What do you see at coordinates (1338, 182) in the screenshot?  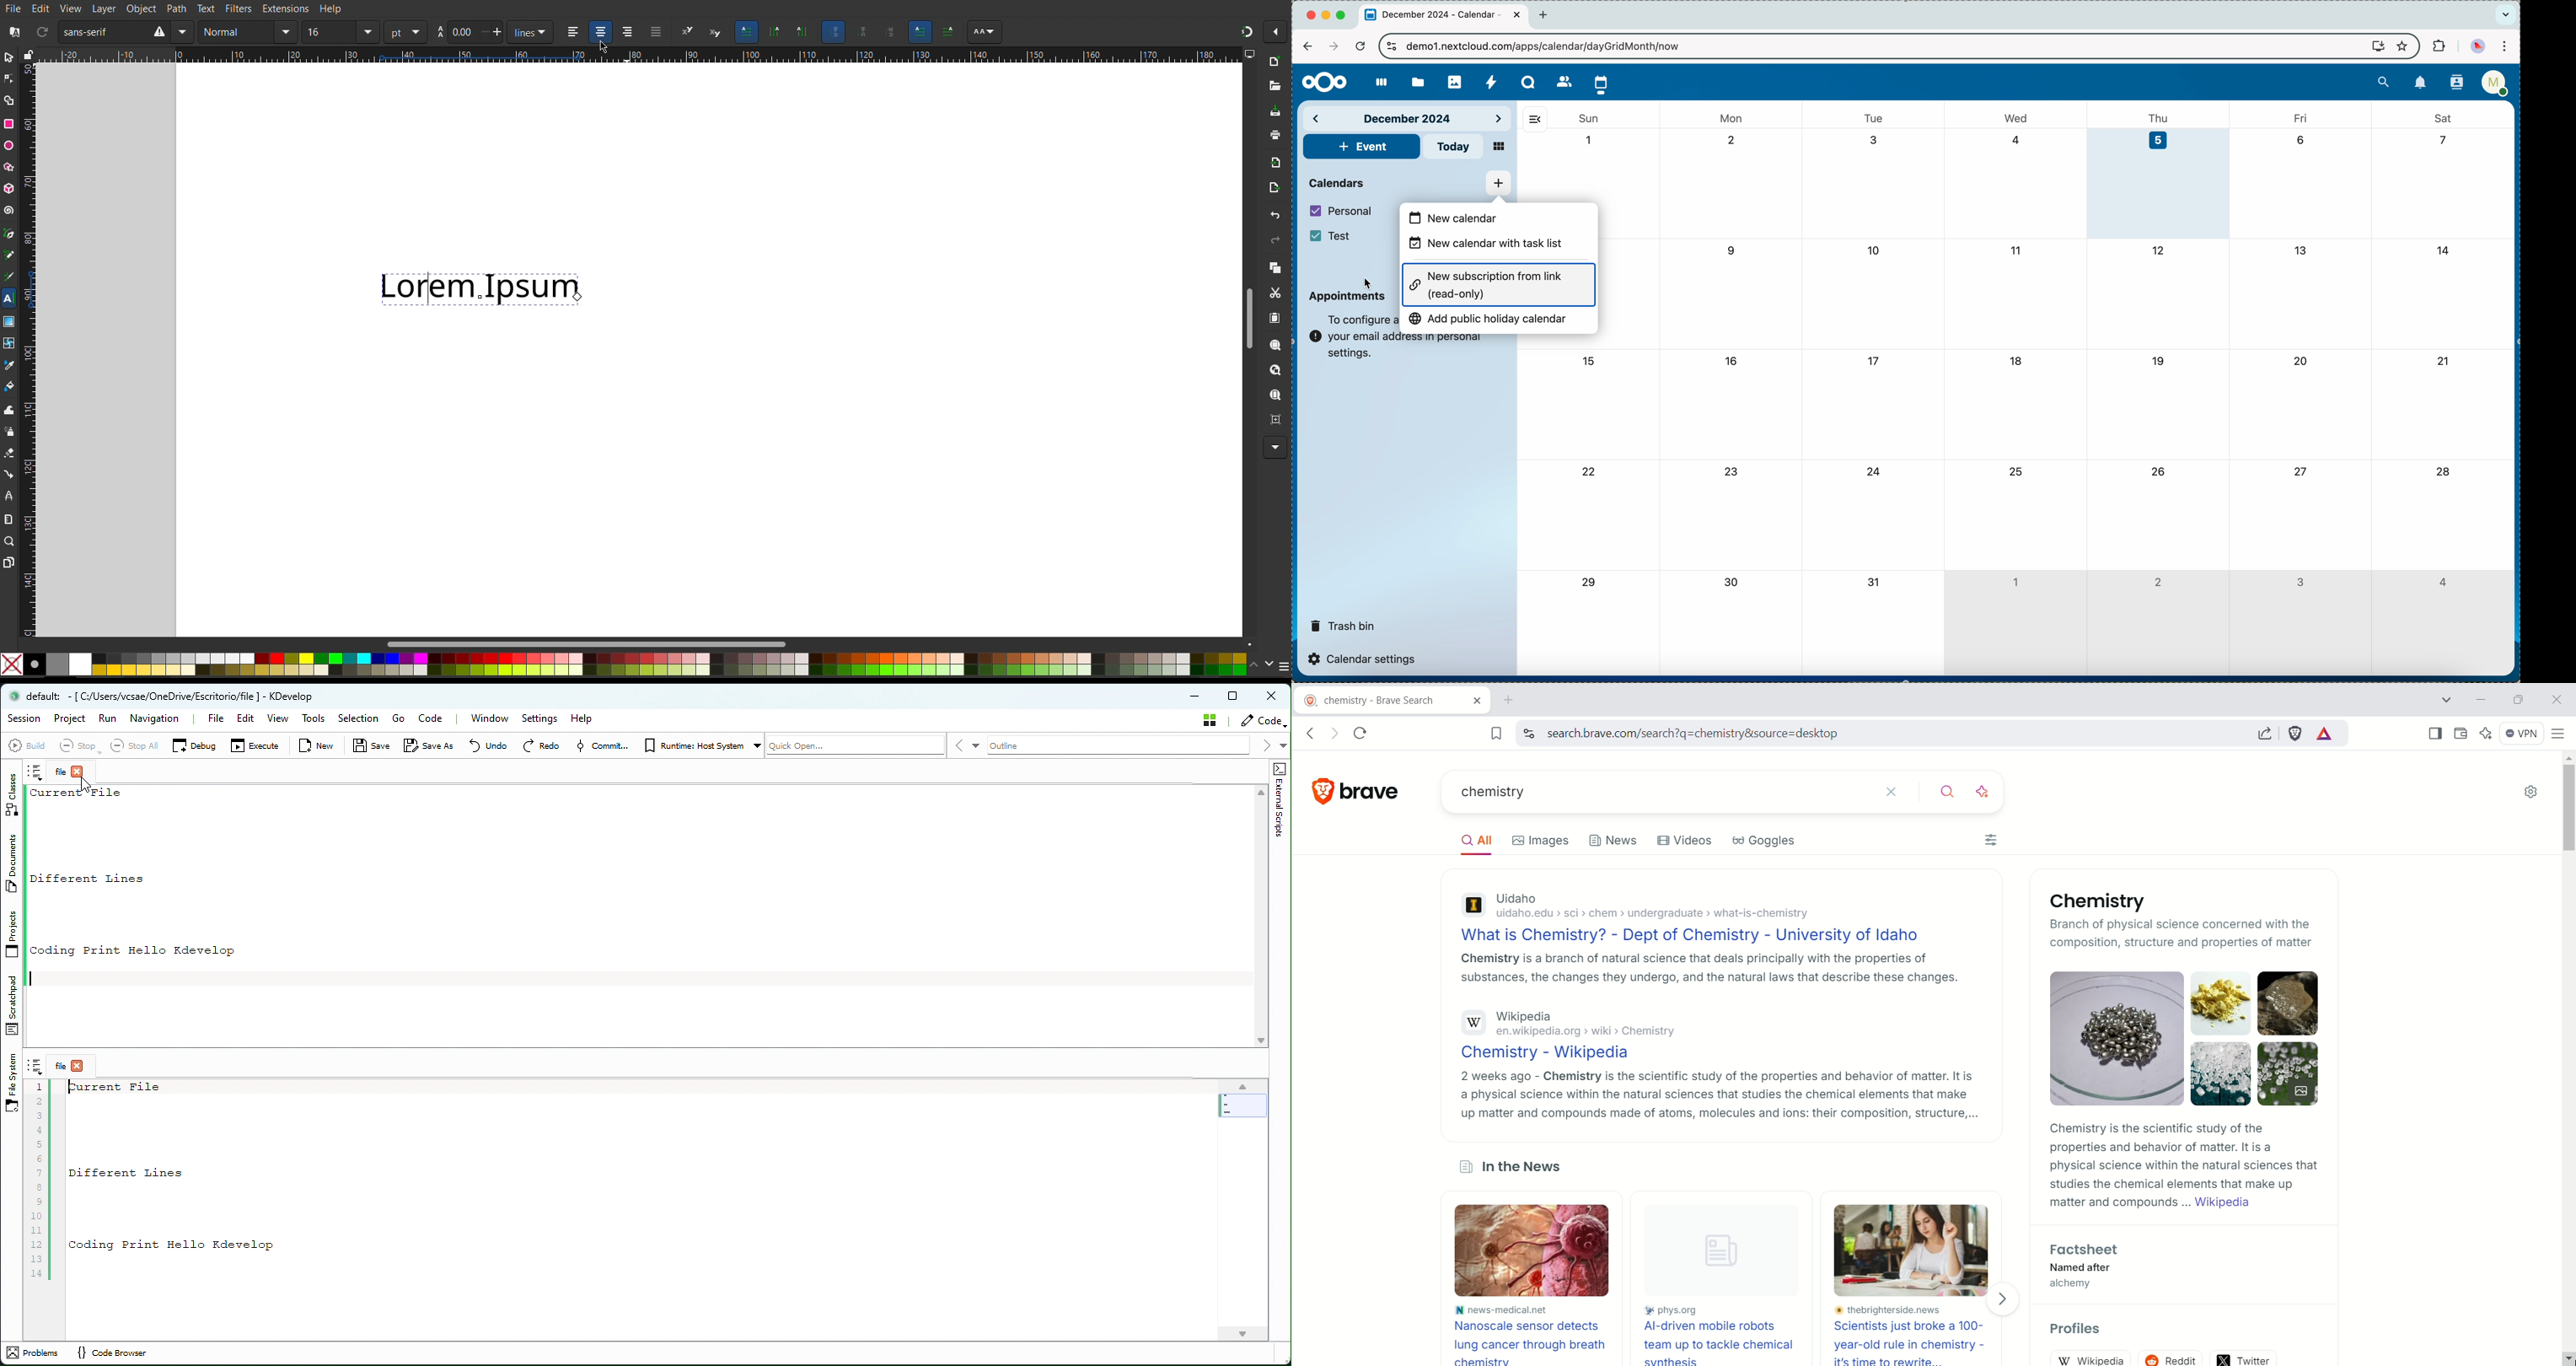 I see `calendars` at bounding box center [1338, 182].